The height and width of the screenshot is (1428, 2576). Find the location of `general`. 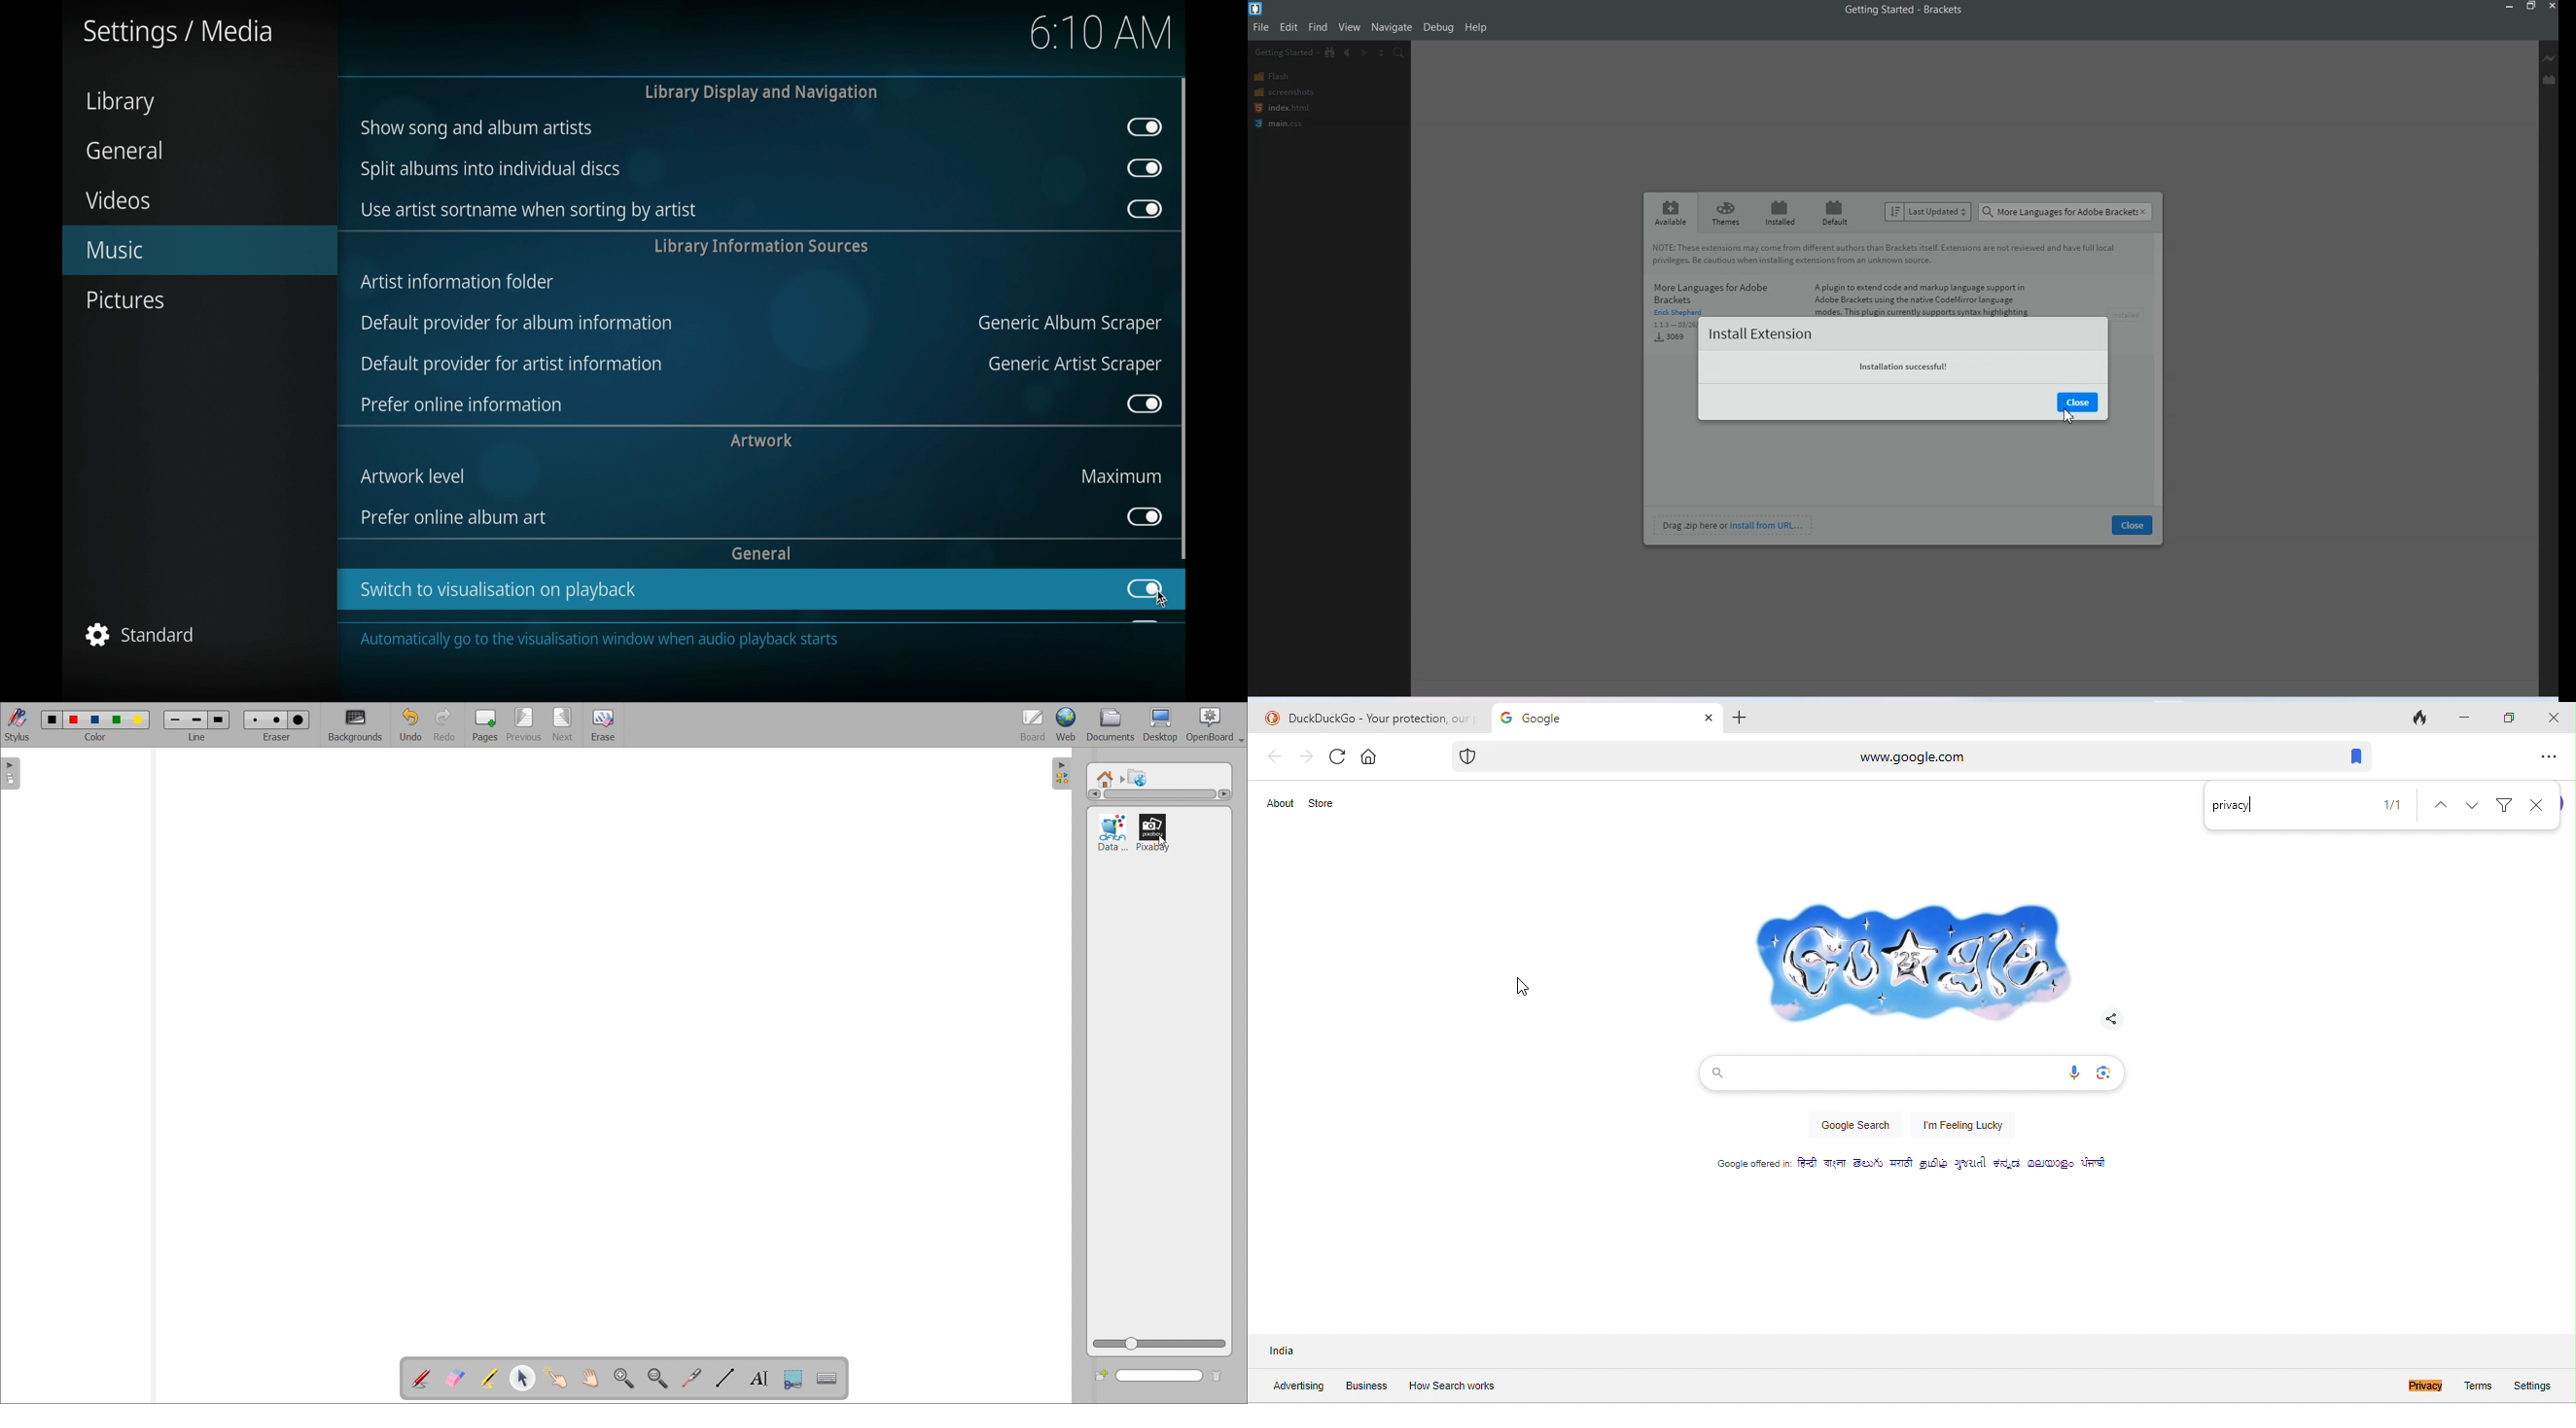

general is located at coordinates (125, 150).